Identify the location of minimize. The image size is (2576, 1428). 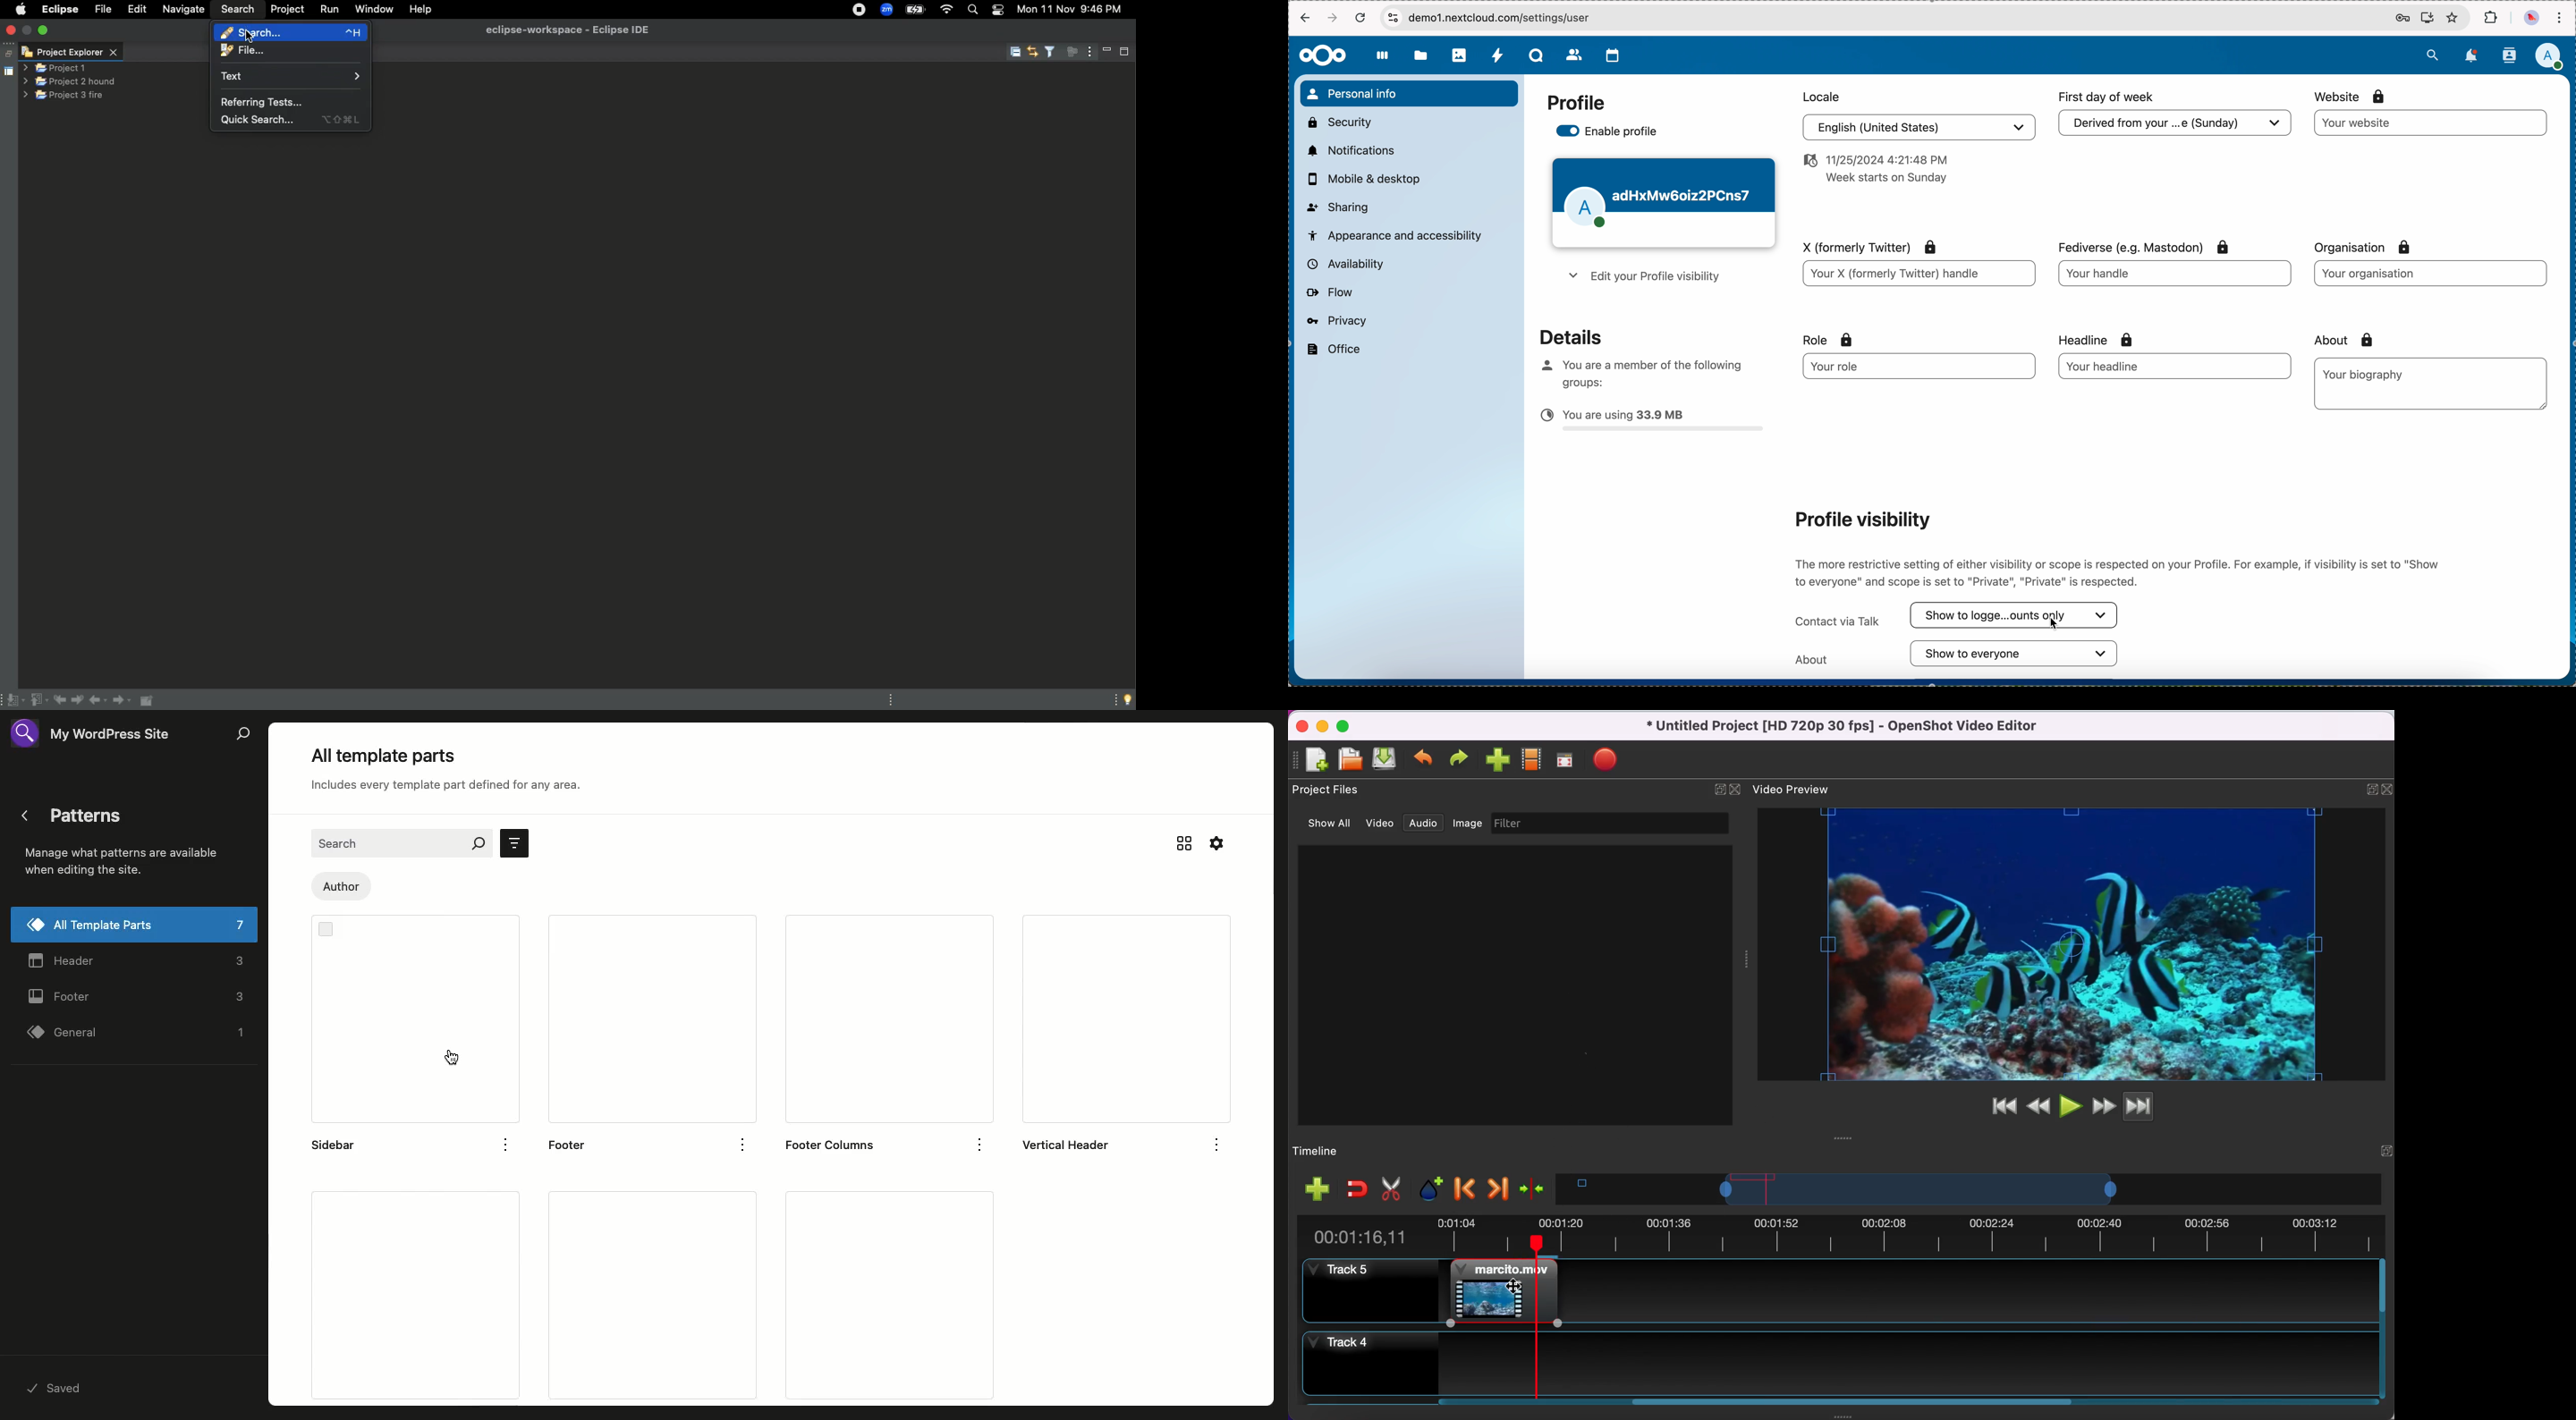
(1322, 725).